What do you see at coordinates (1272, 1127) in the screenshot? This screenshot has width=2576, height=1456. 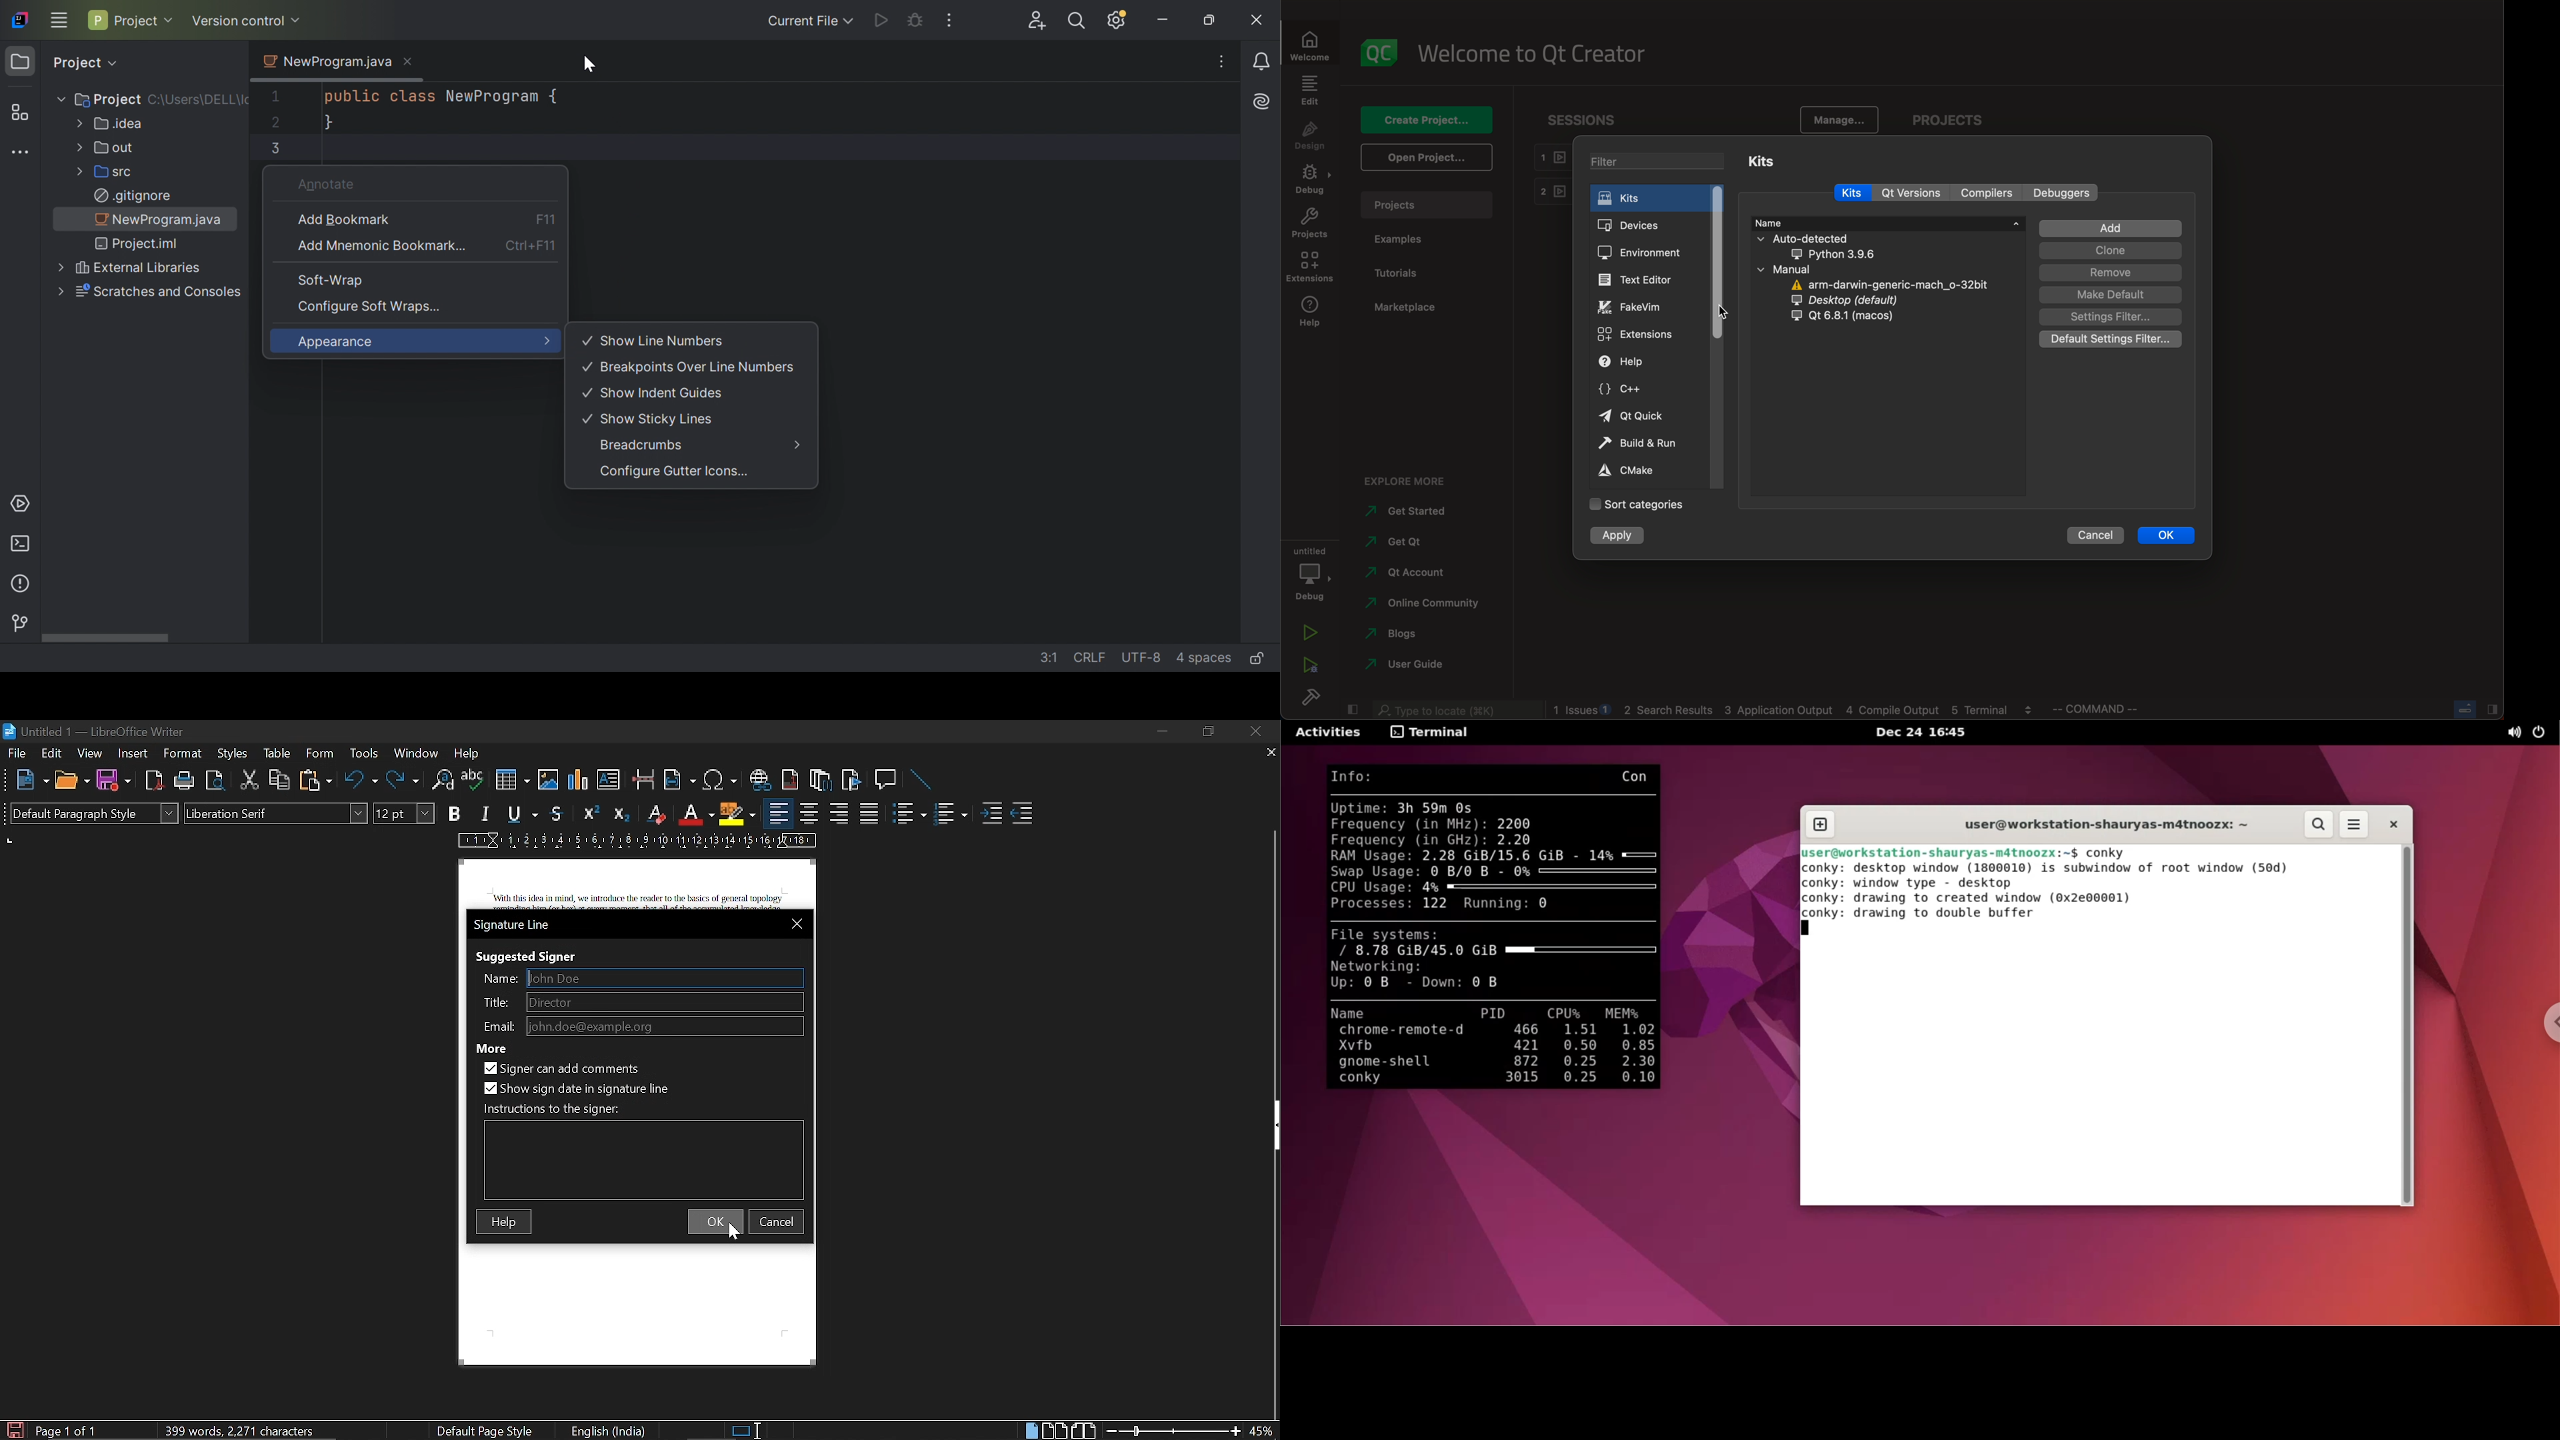 I see `sidebar view` at bounding box center [1272, 1127].